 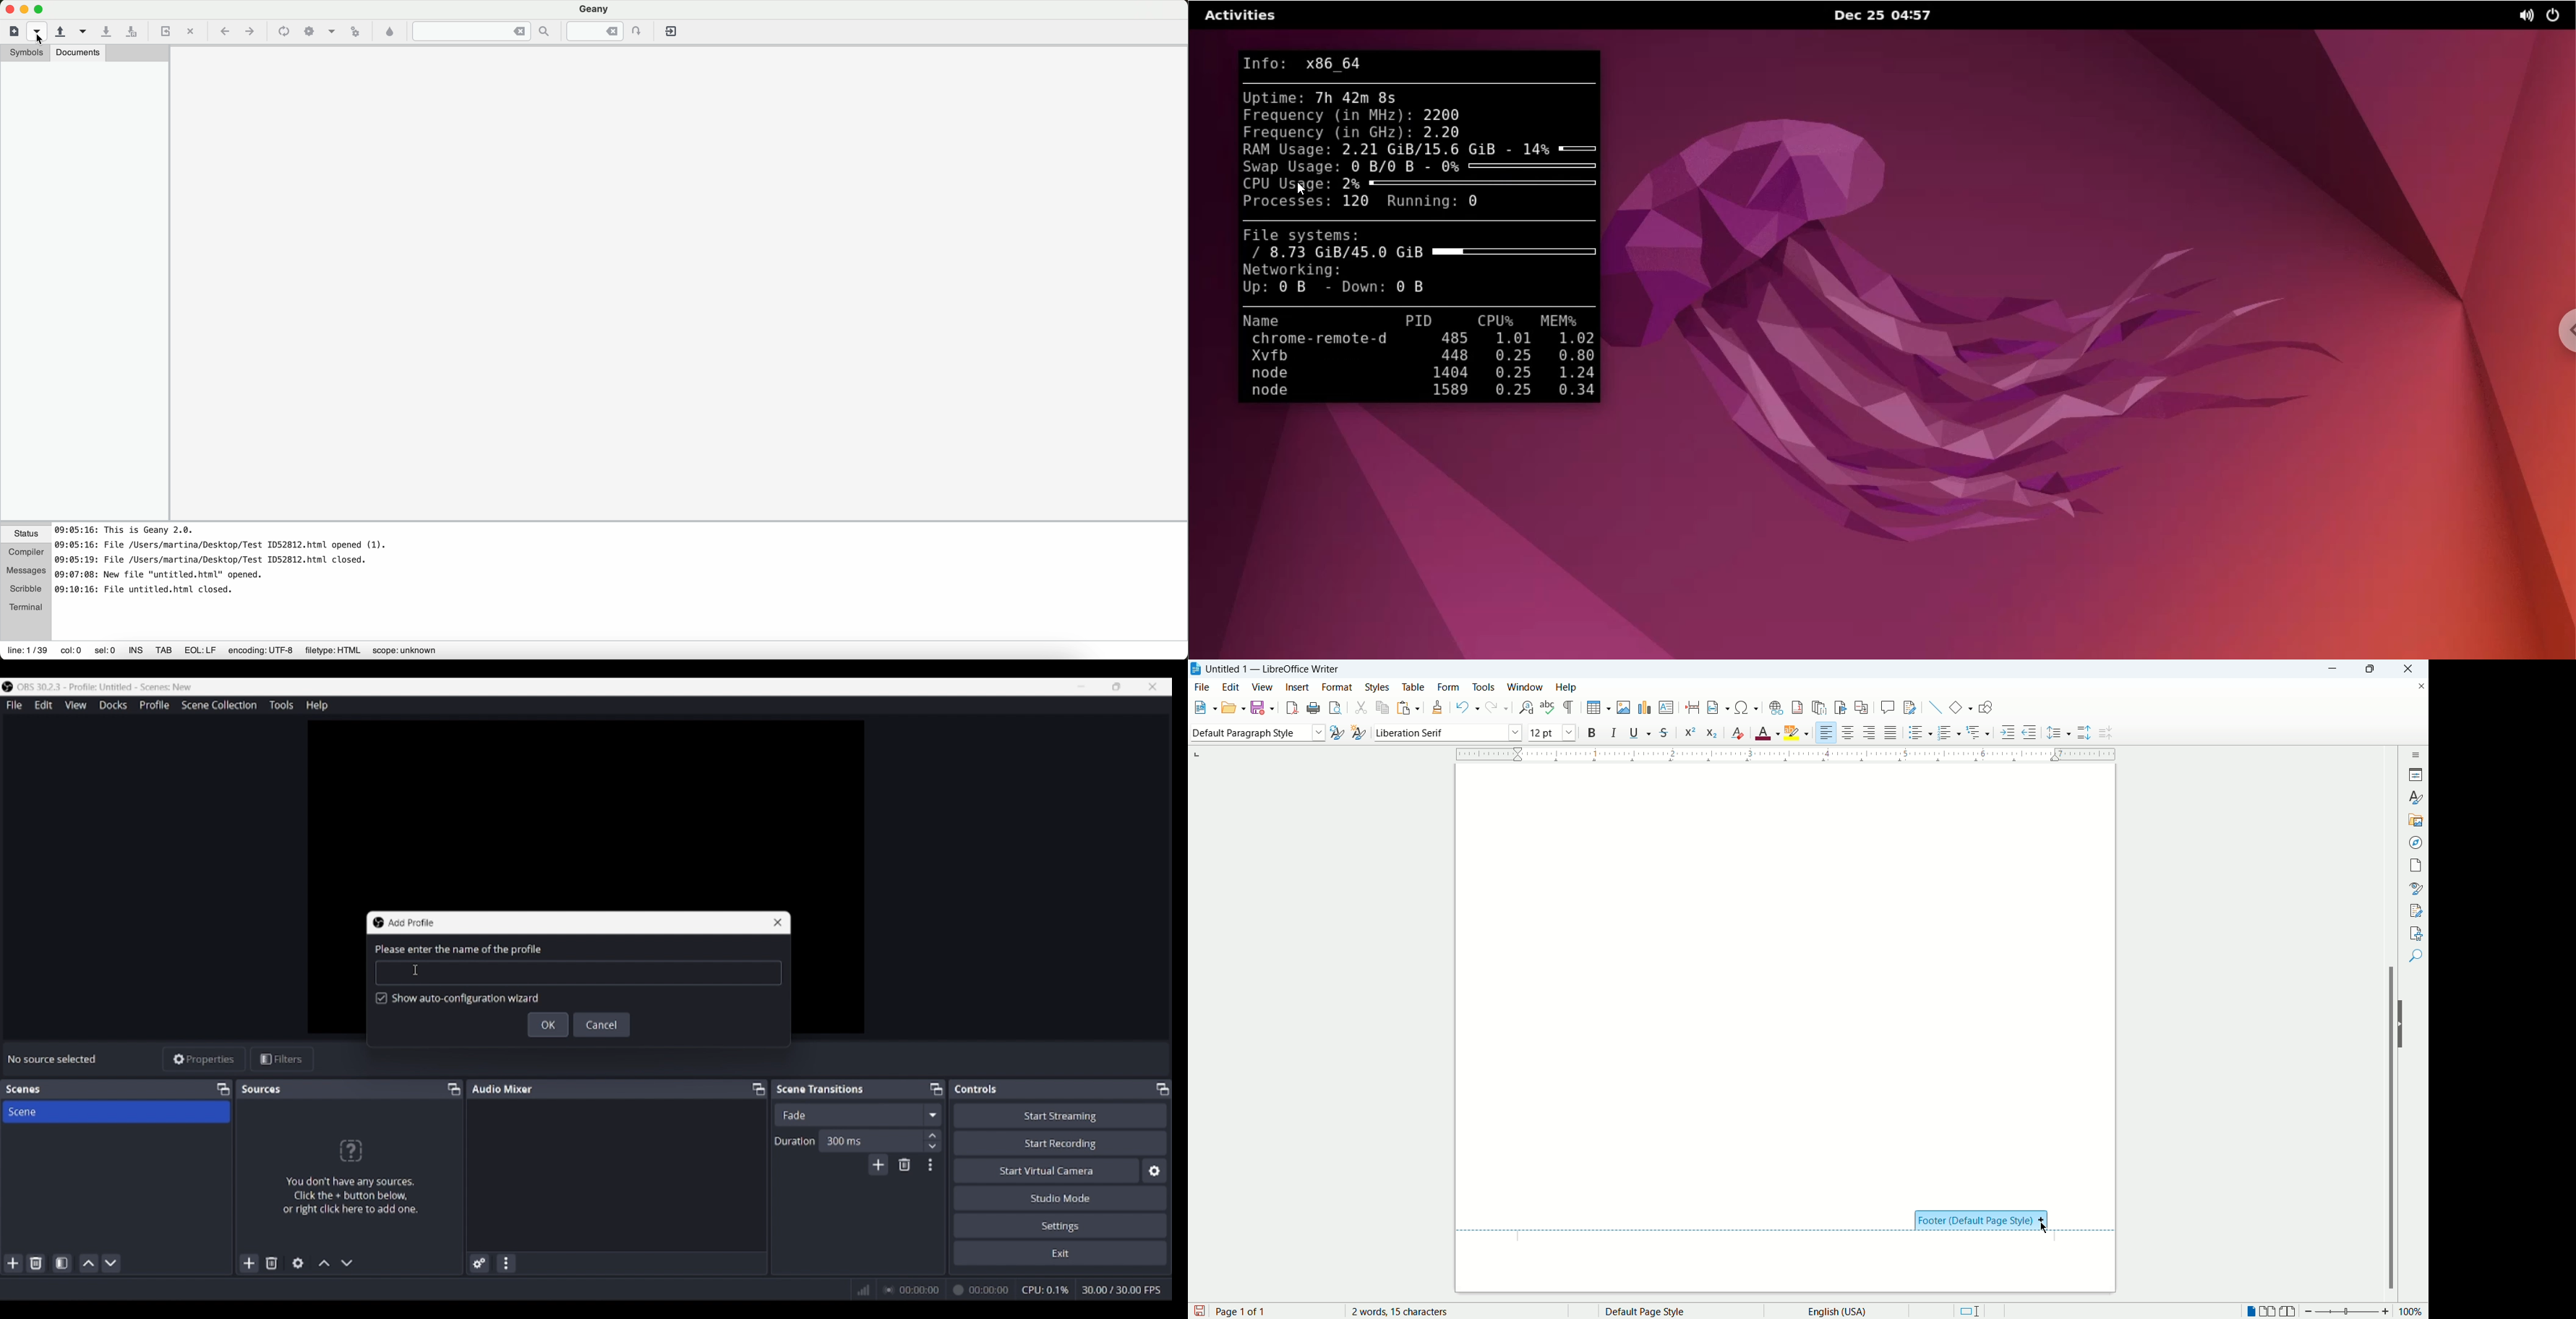 I want to click on Float Audio mixer, so click(x=758, y=1089).